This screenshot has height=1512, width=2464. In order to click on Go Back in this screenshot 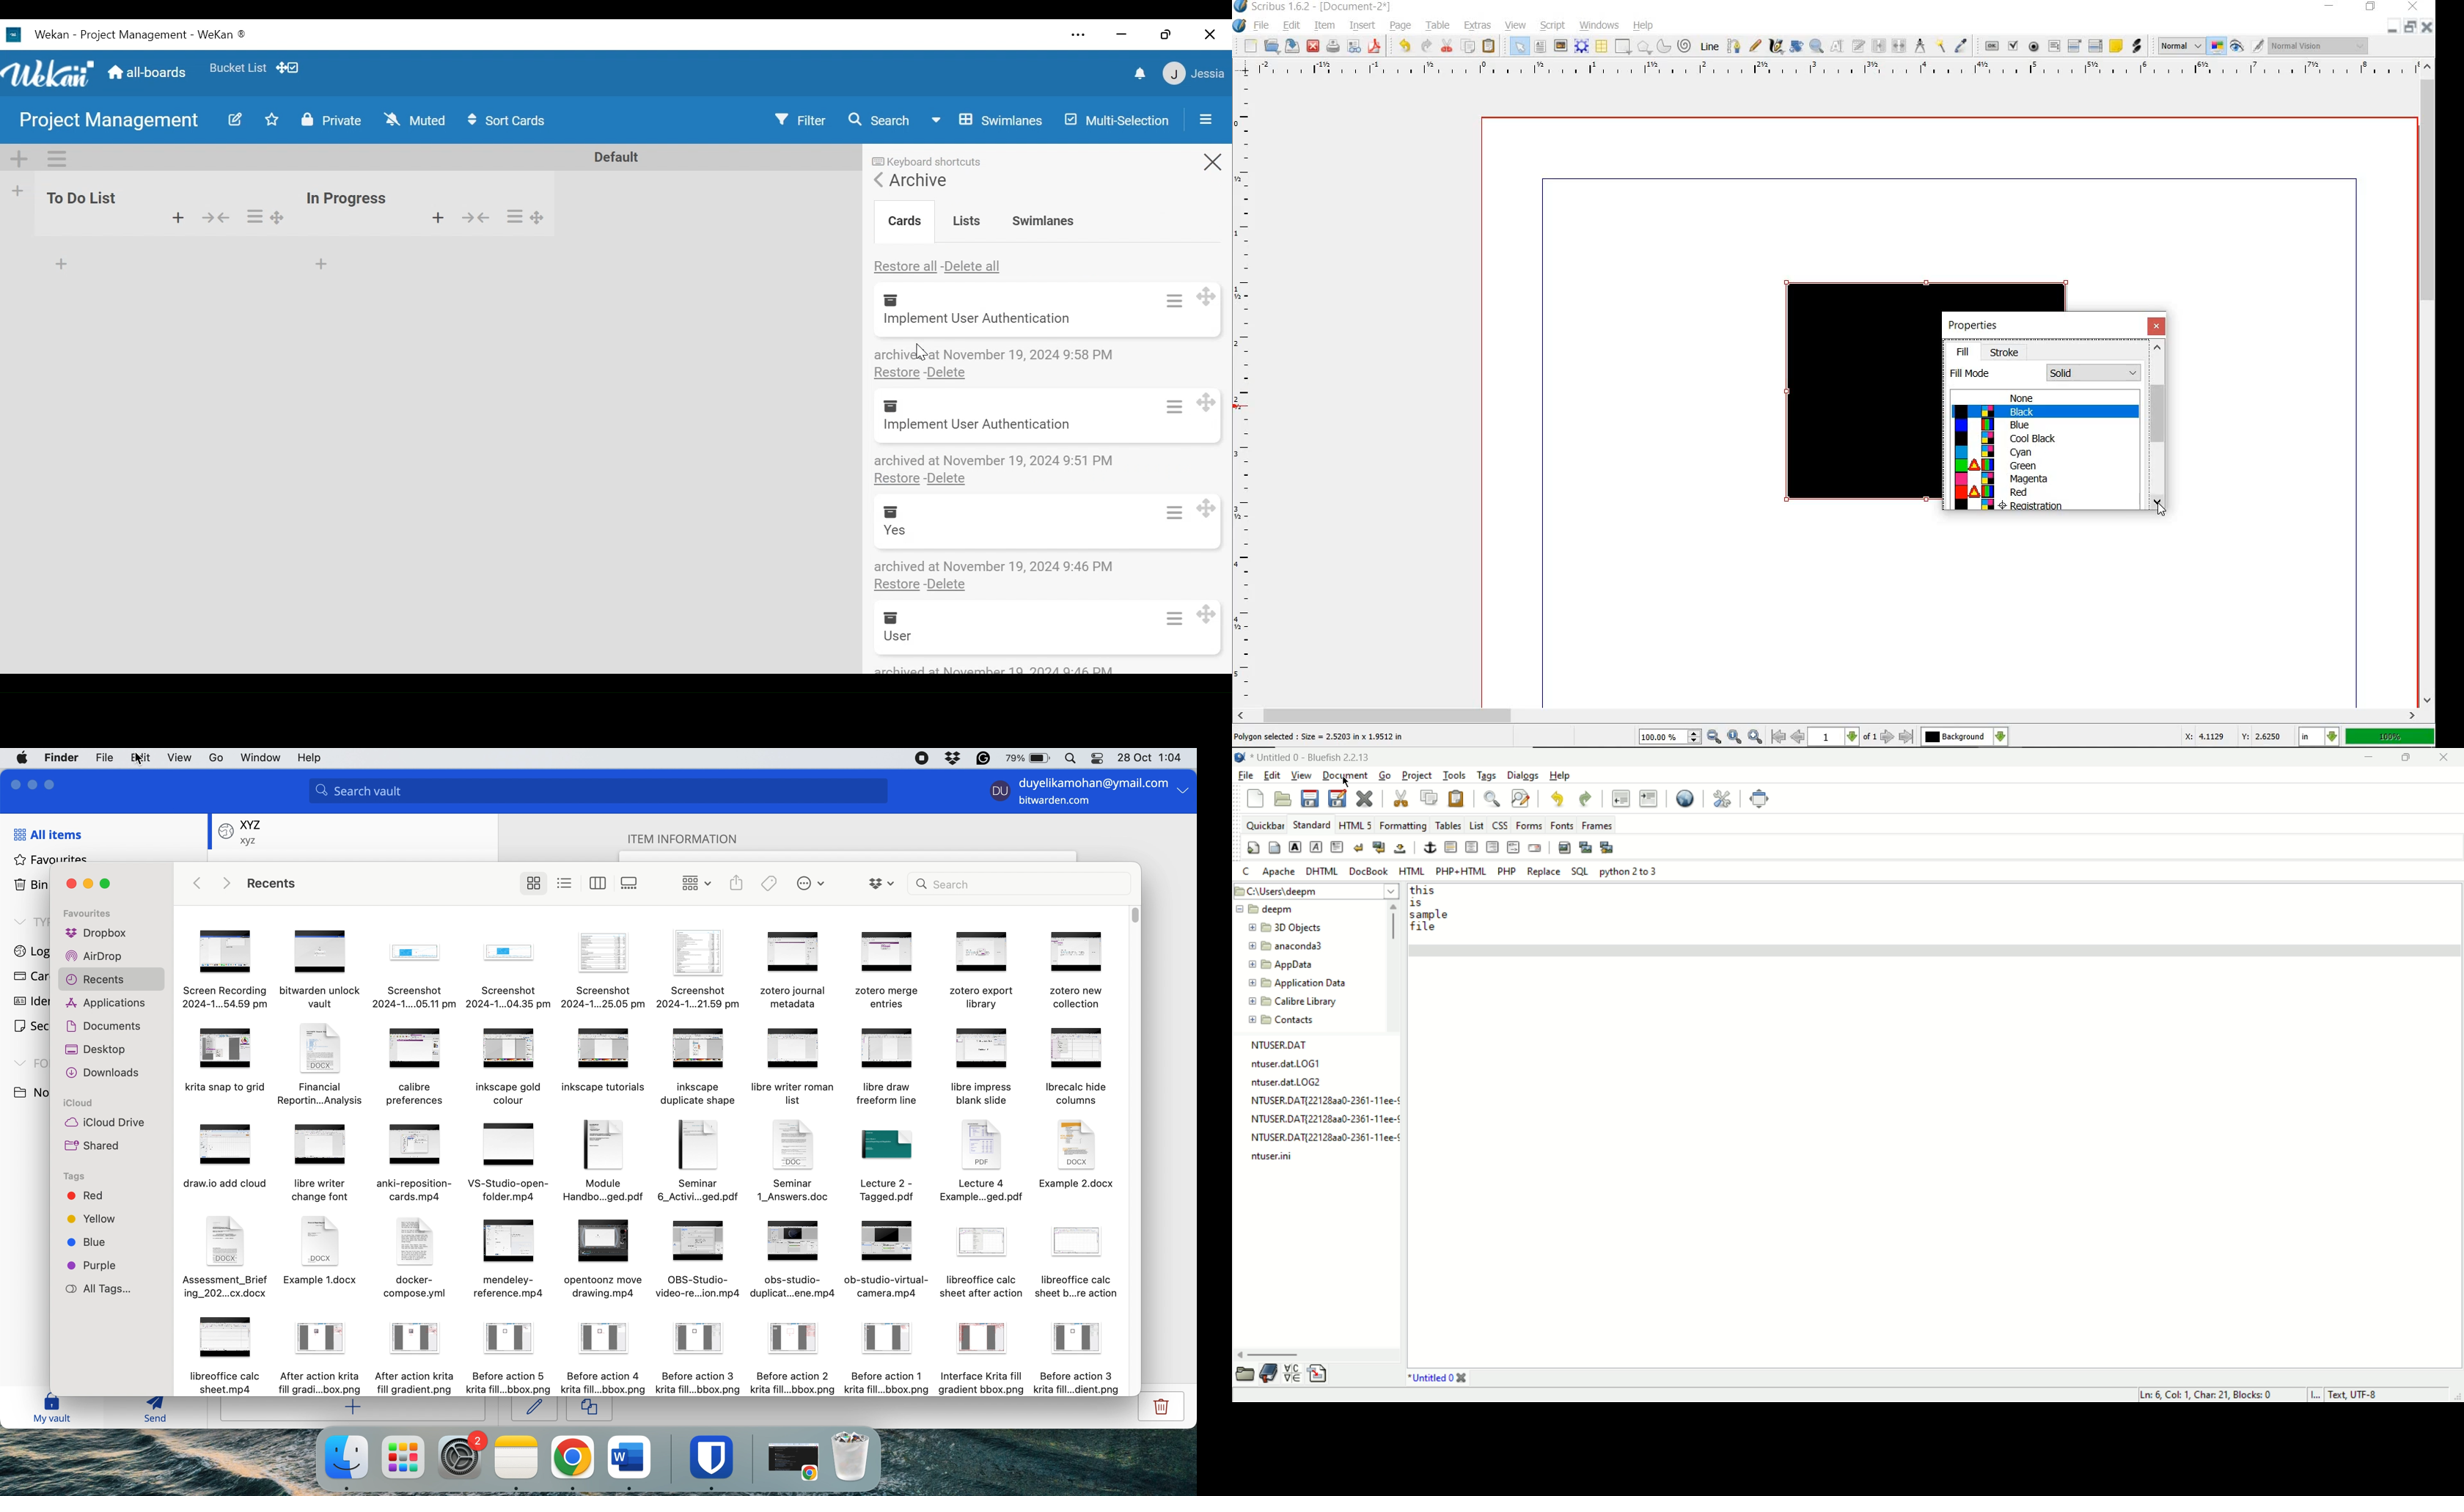, I will do `click(879, 180)`.